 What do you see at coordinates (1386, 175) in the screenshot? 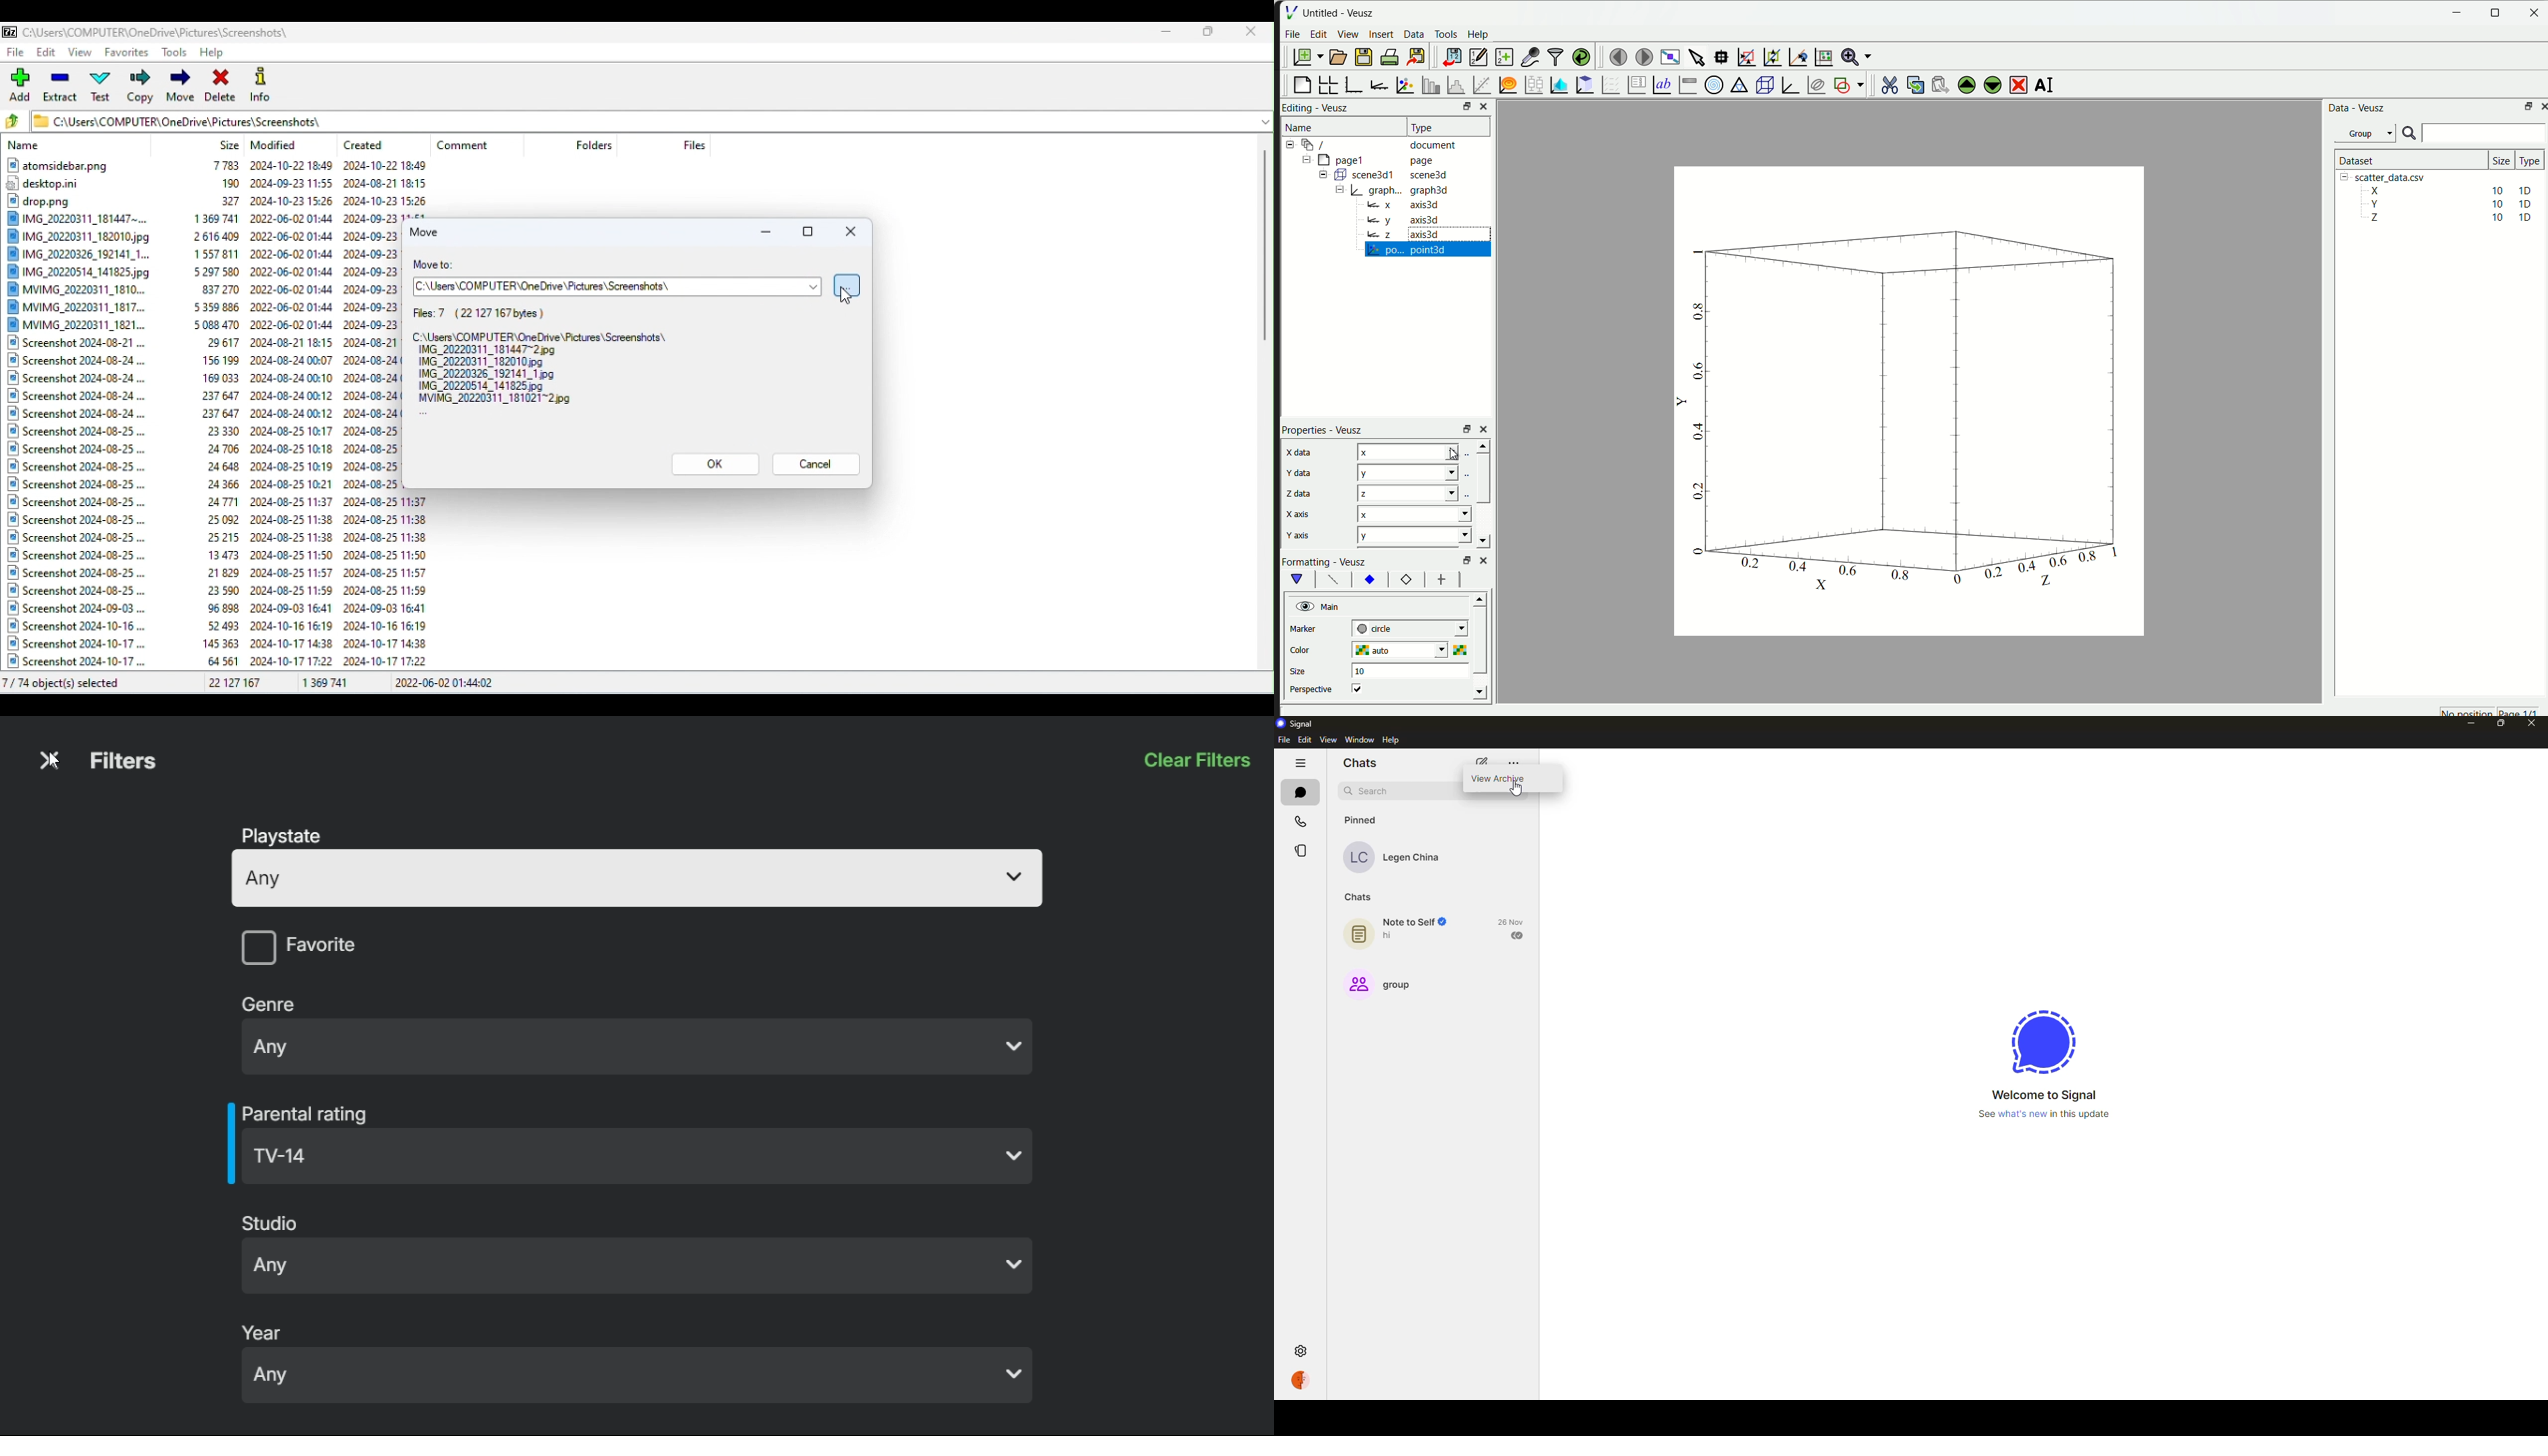
I see `= ( scene3d1  scene3d` at bounding box center [1386, 175].